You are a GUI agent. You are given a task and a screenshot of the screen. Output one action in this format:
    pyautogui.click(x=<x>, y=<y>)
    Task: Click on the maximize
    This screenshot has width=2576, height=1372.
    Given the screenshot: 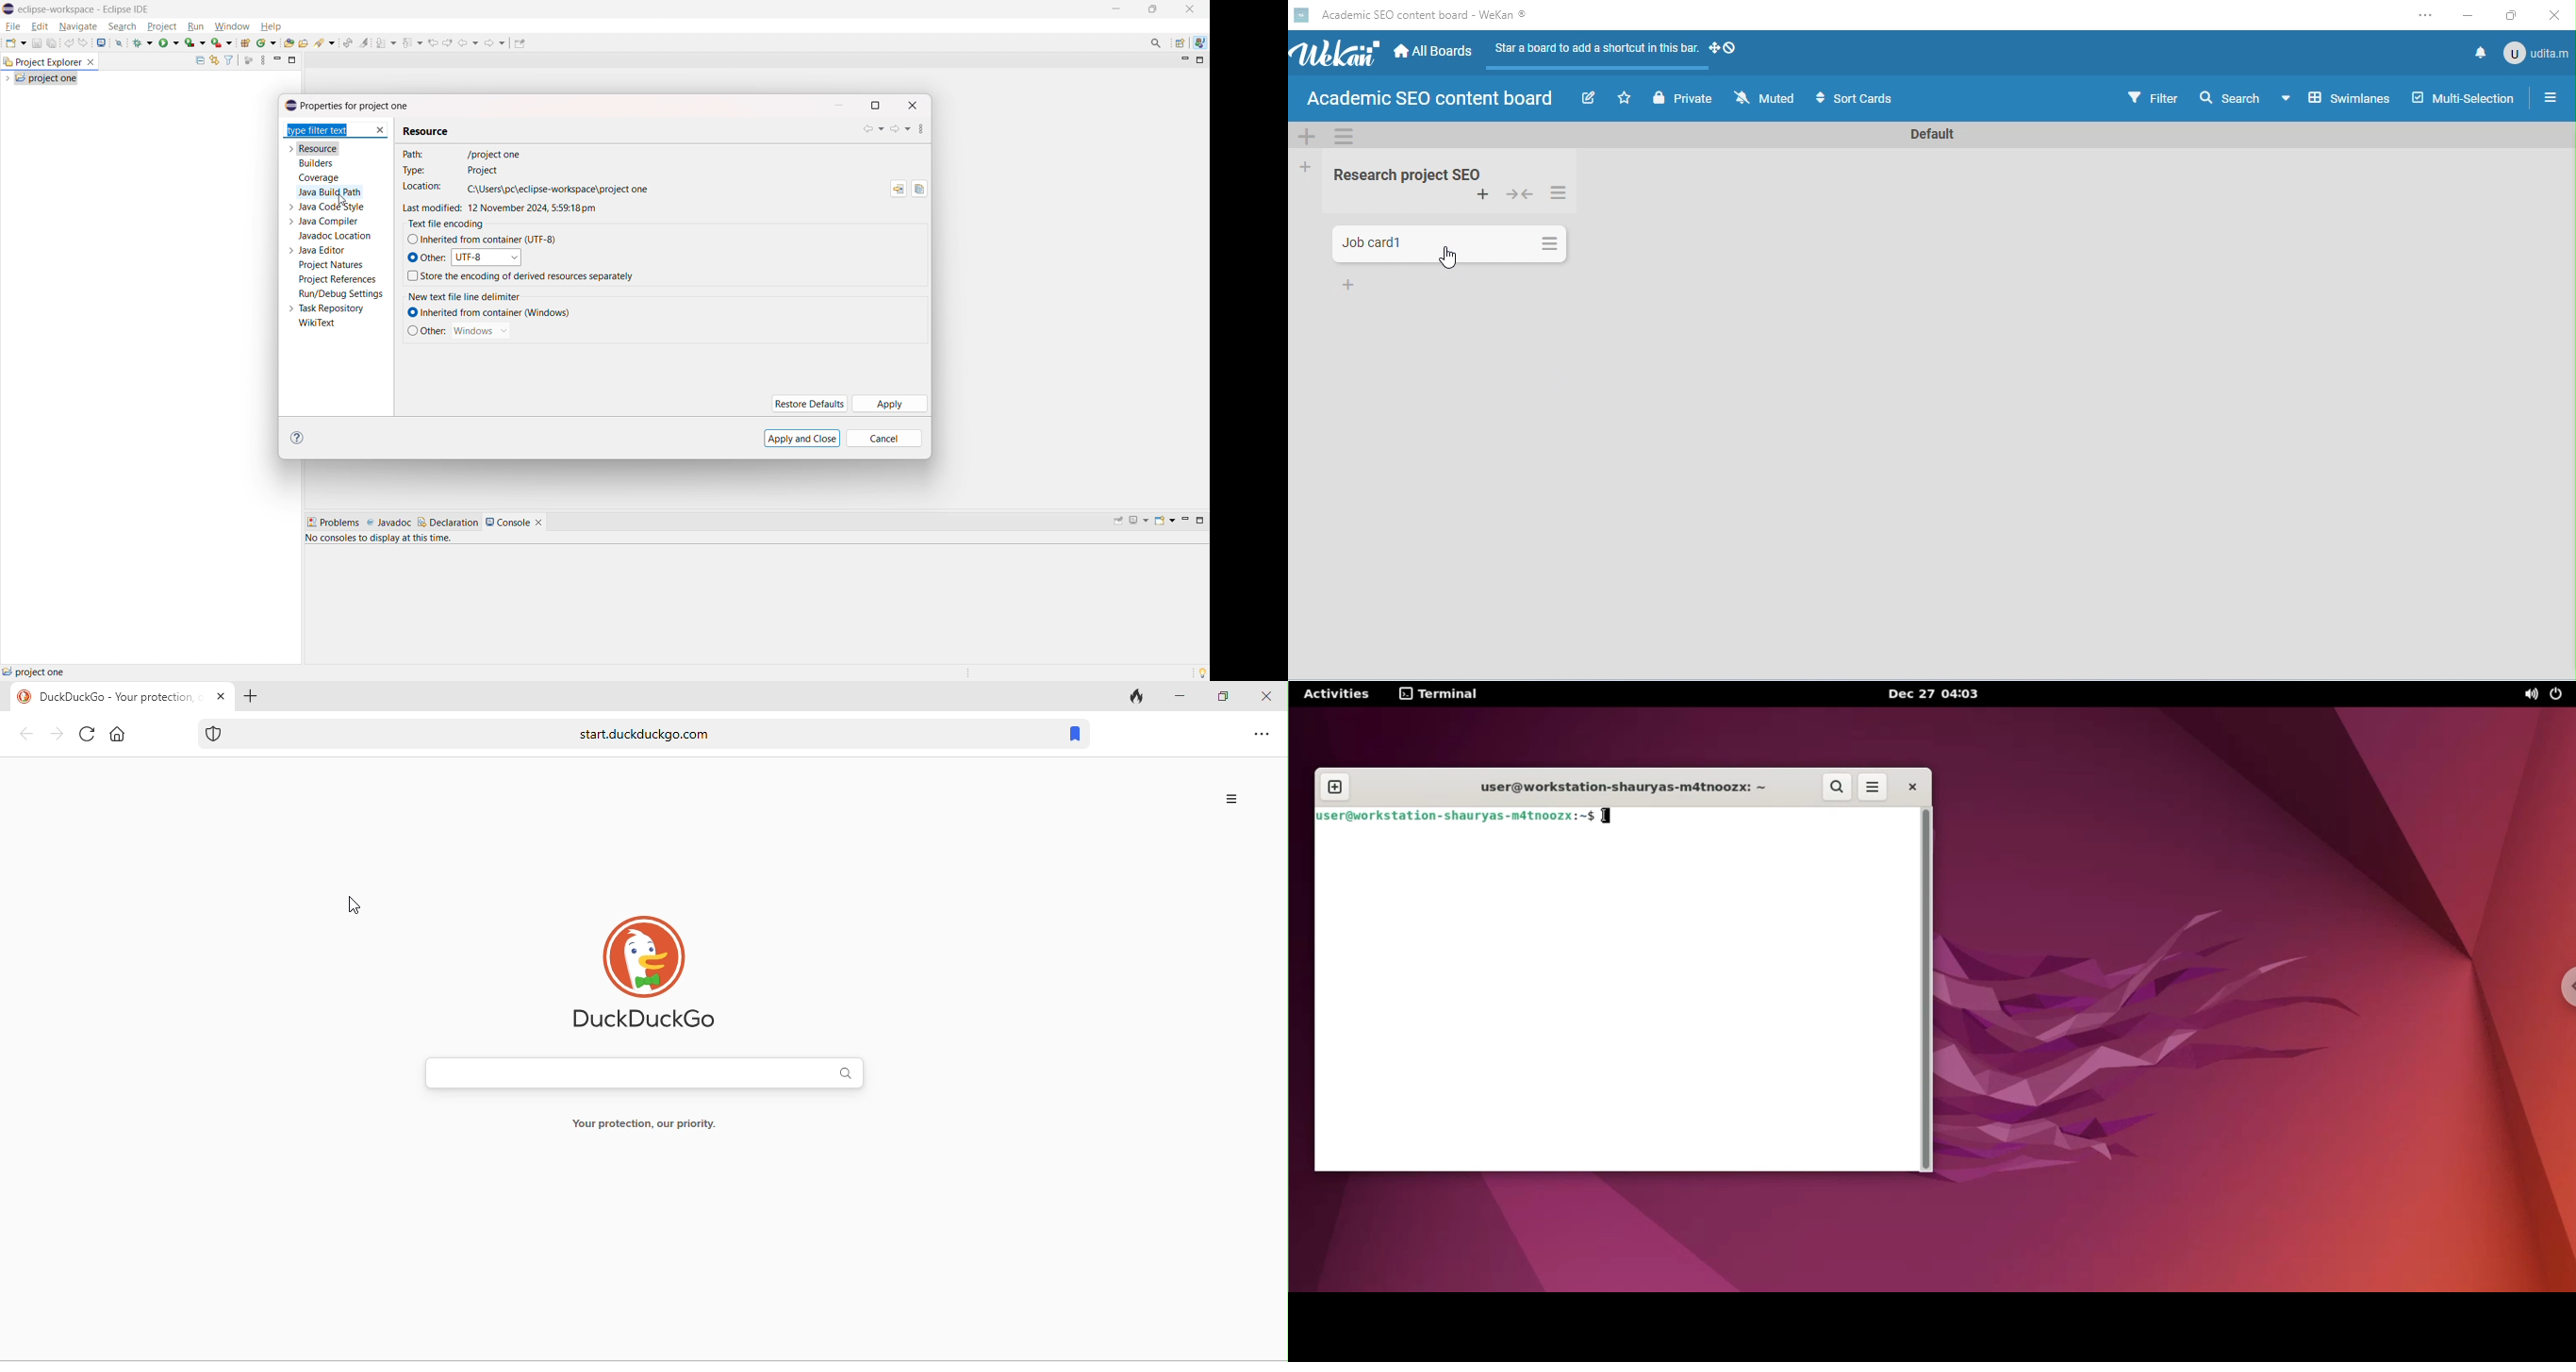 What is the action you would take?
    pyautogui.click(x=2512, y=16)
    